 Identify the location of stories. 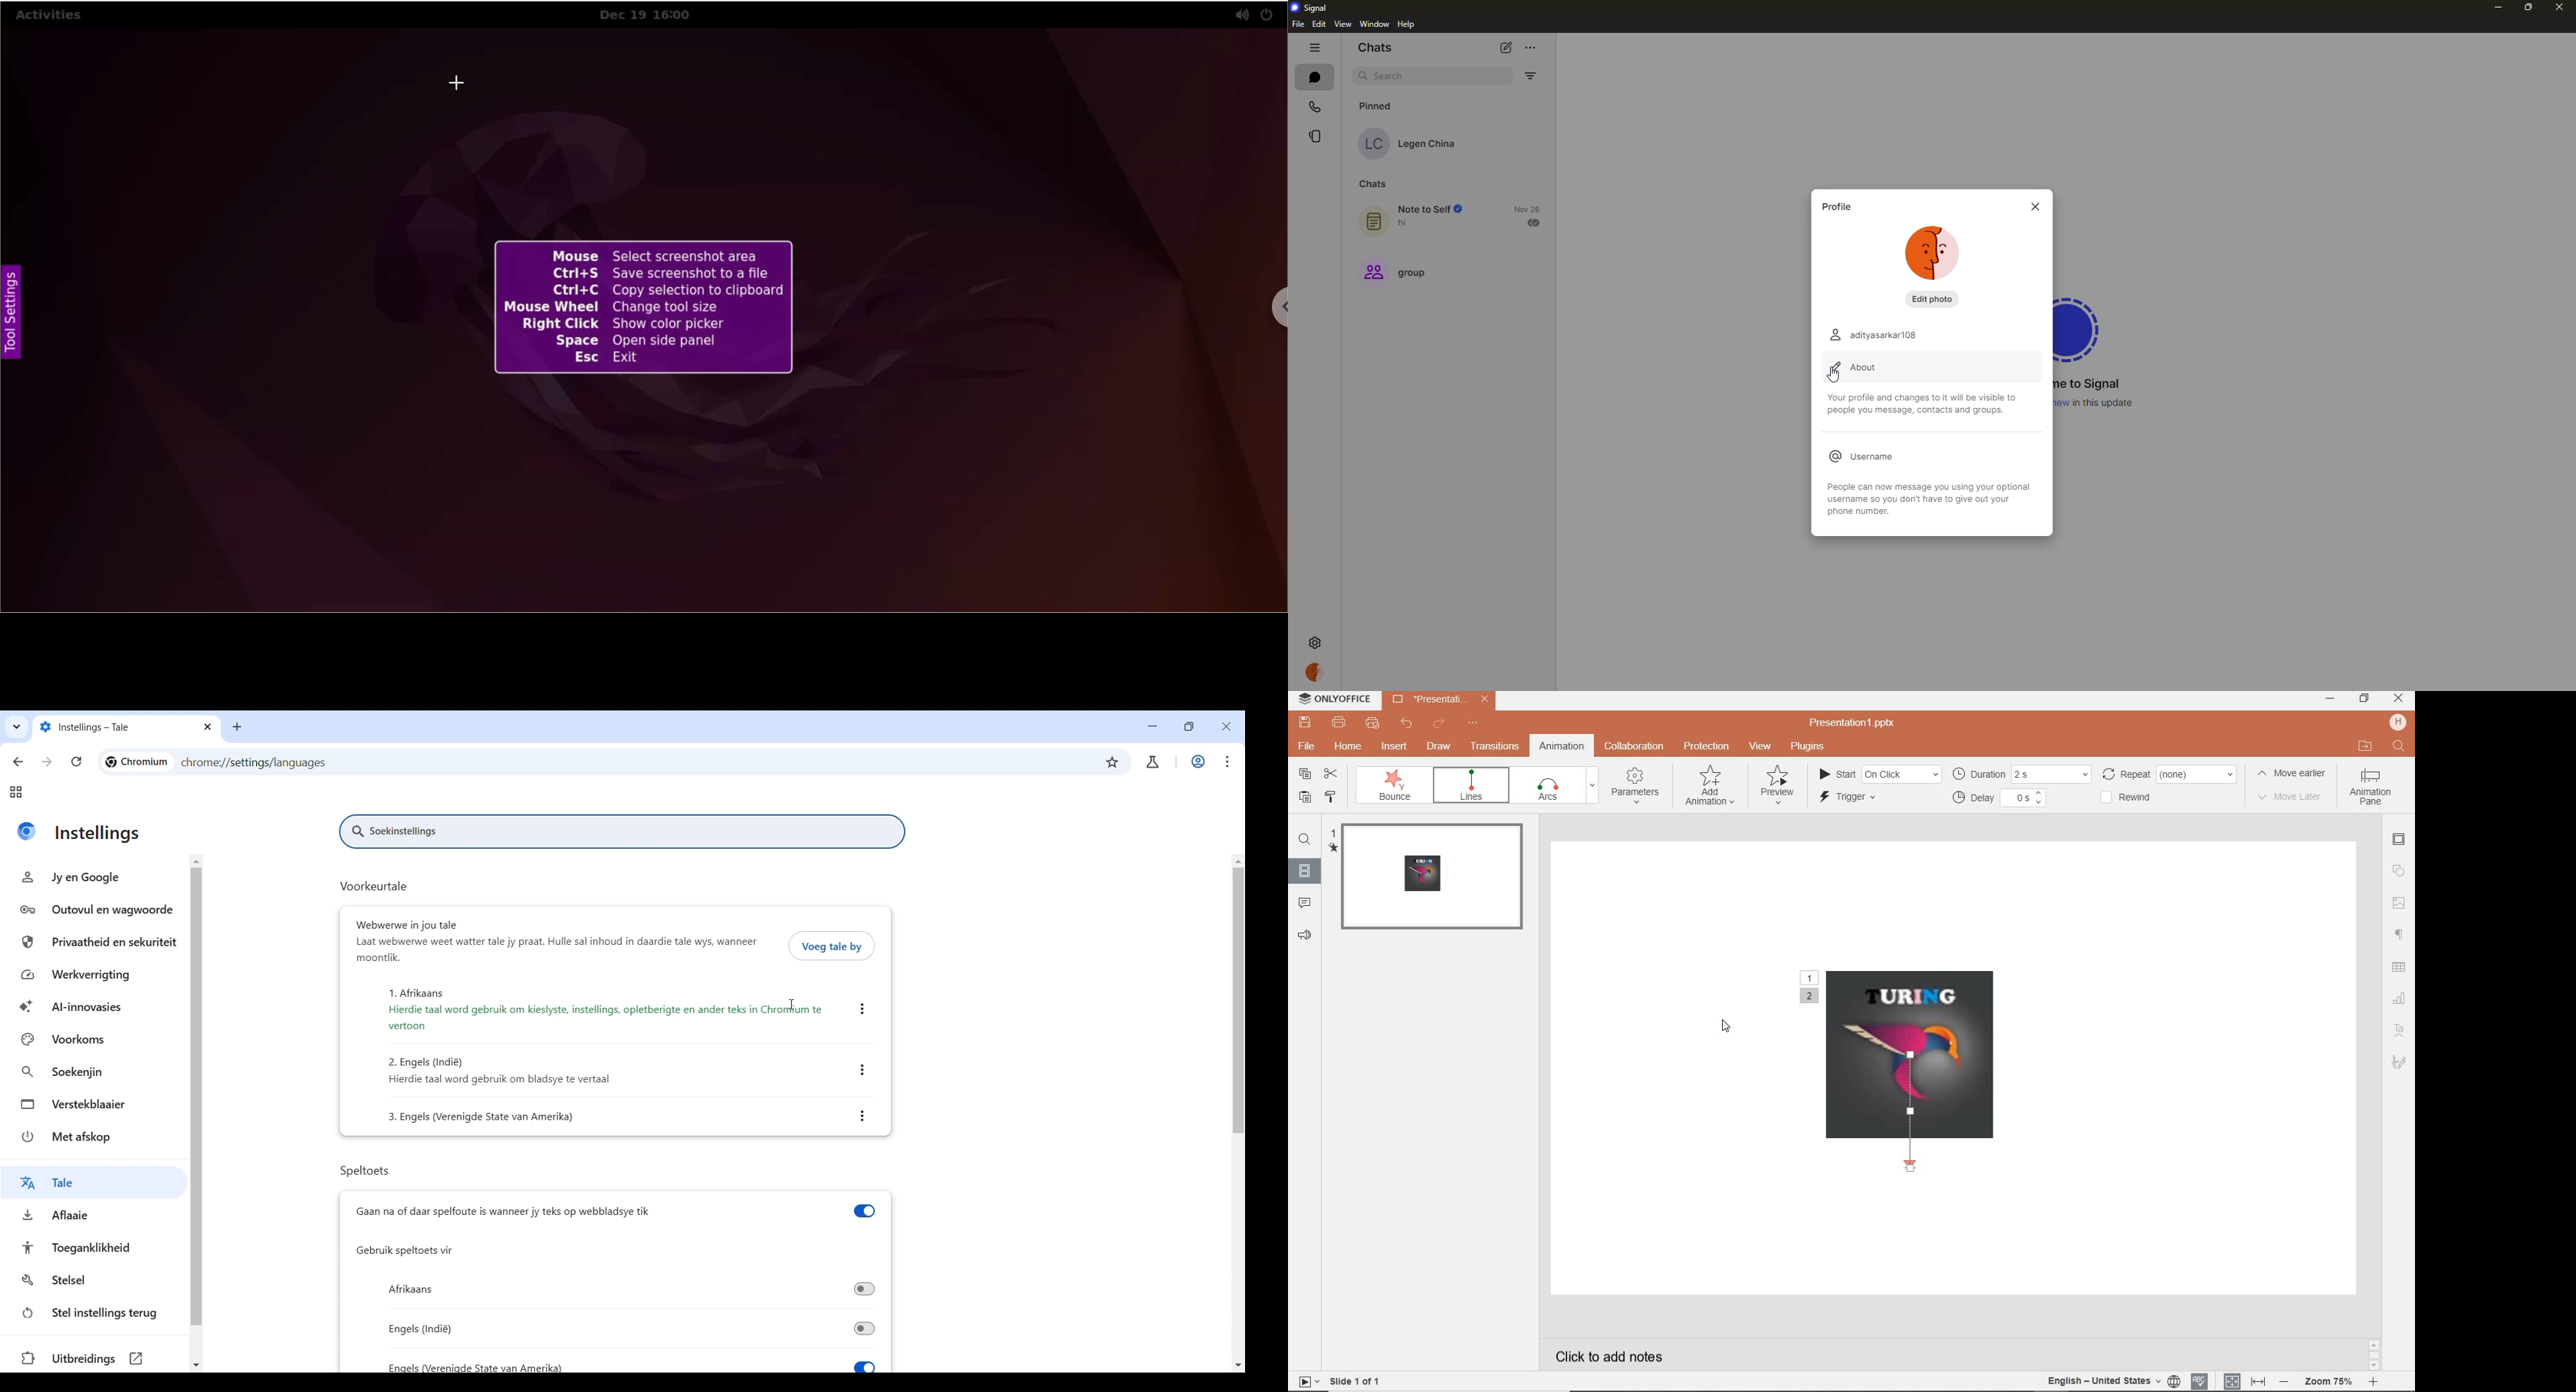
(1316, 136).